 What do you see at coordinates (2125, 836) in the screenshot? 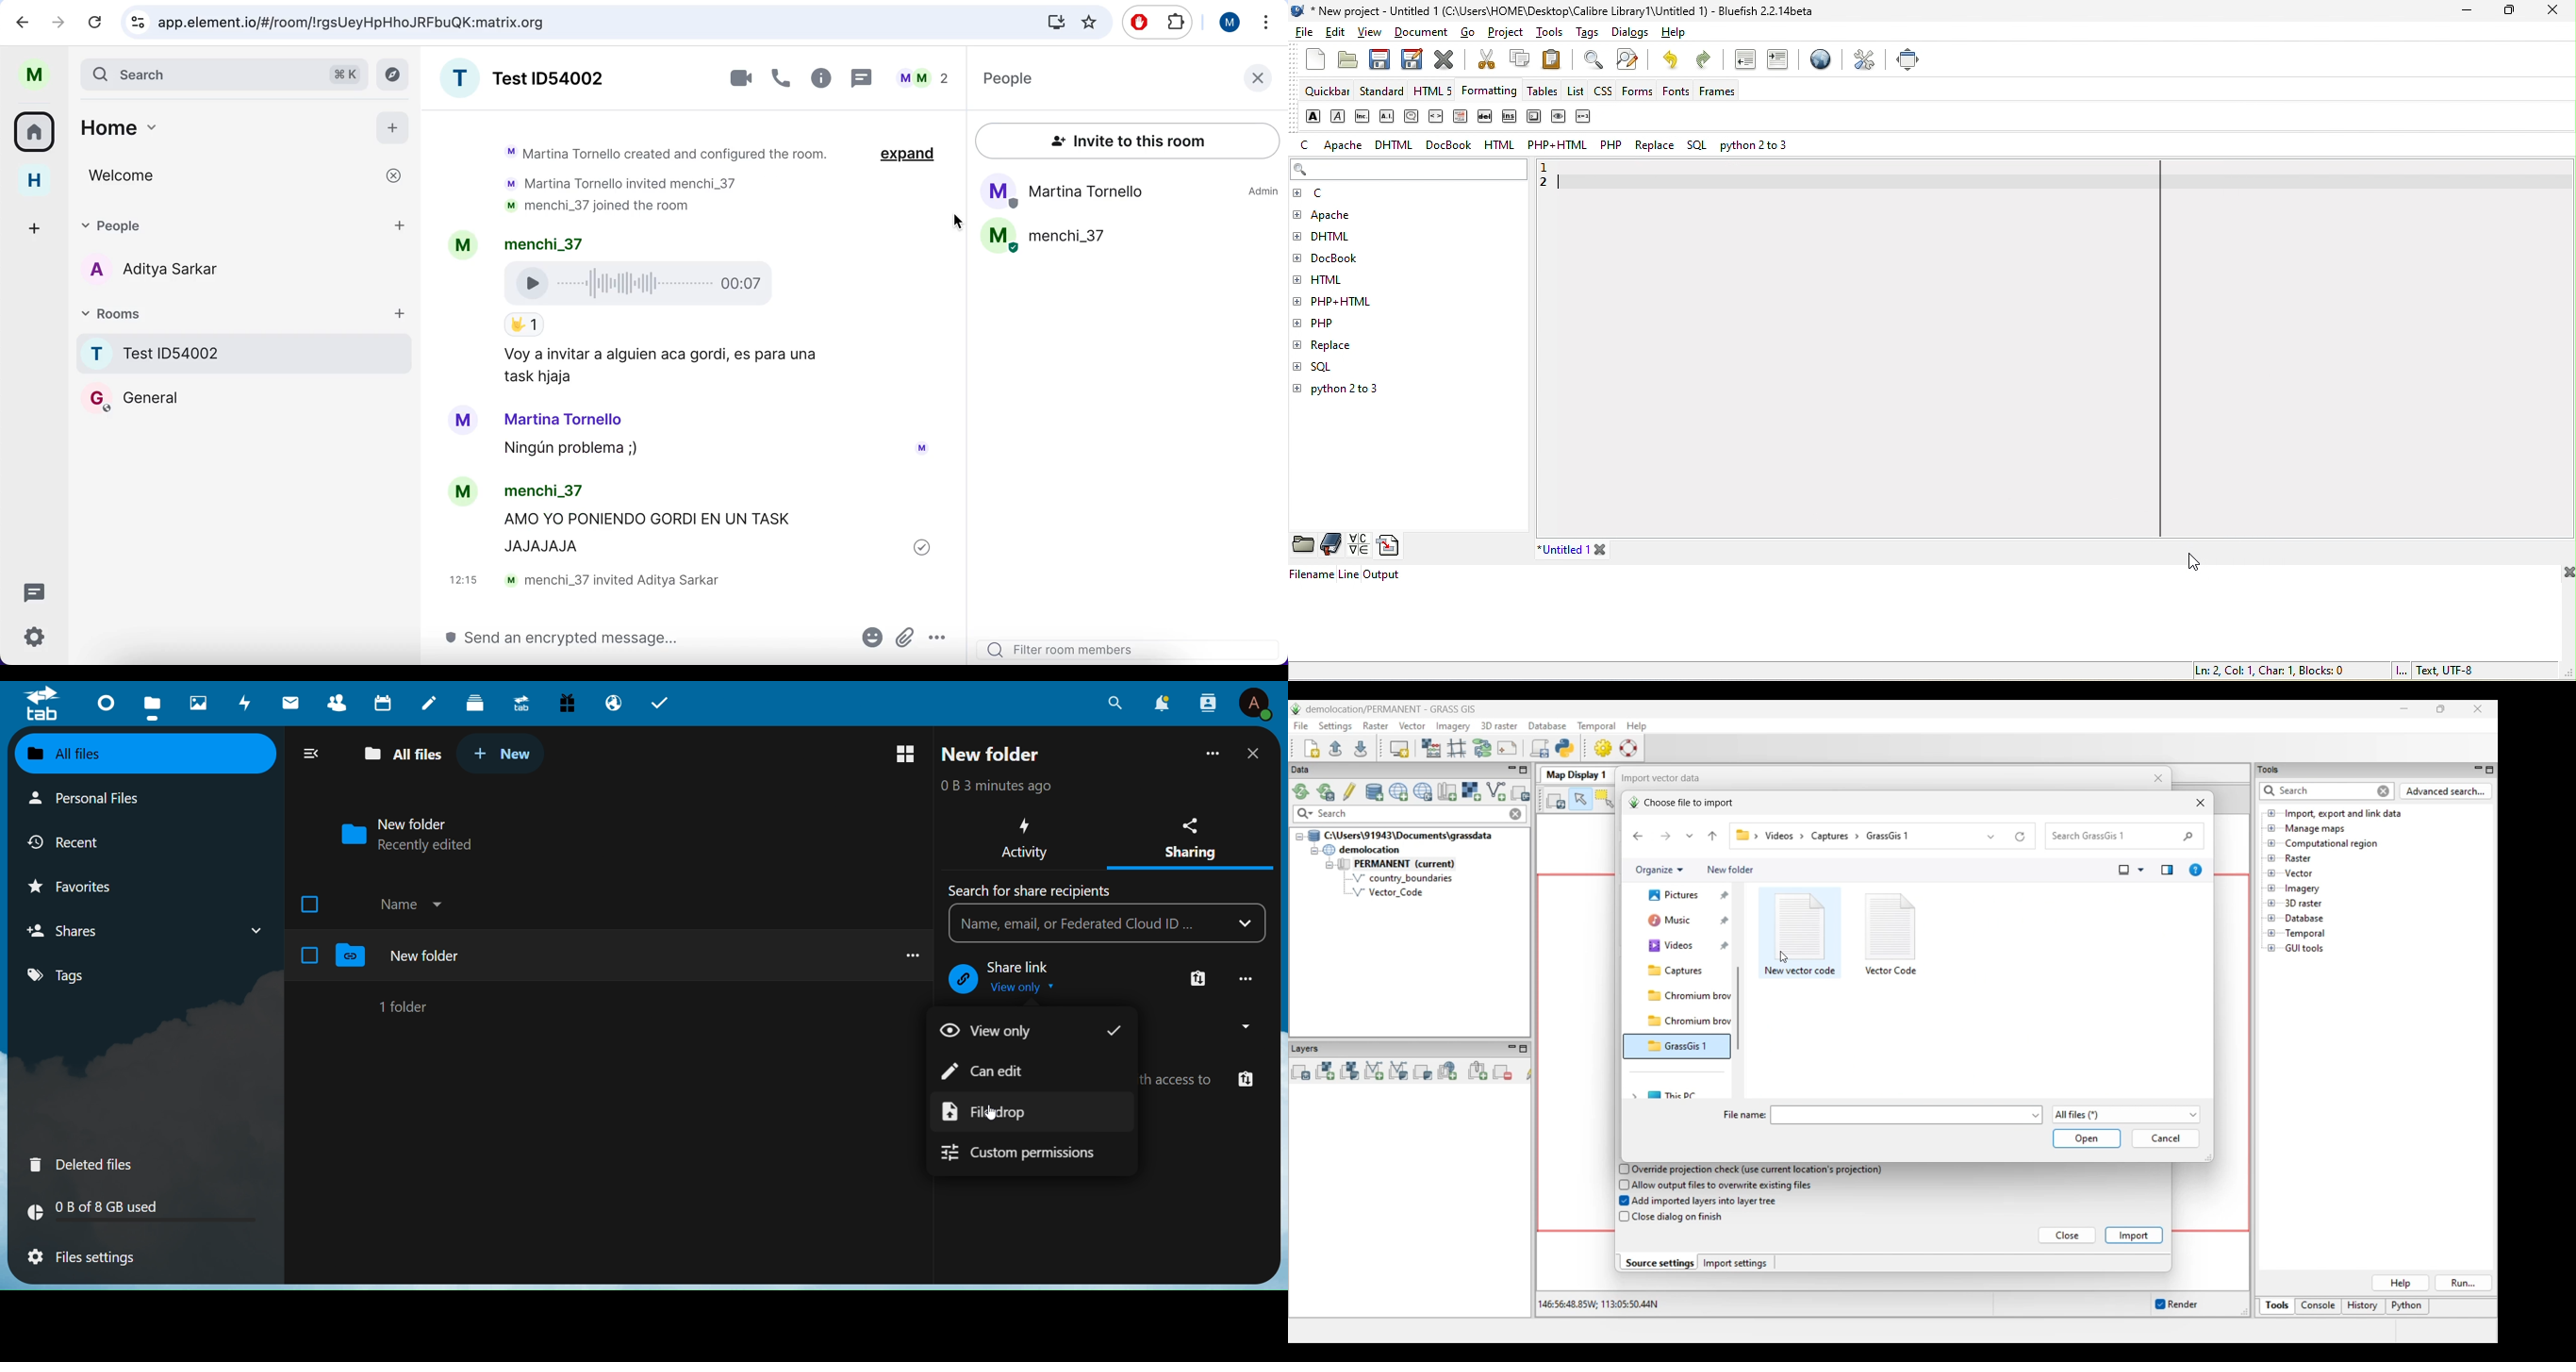
I see `Quick search folder` at bounding box center [2125, 836].